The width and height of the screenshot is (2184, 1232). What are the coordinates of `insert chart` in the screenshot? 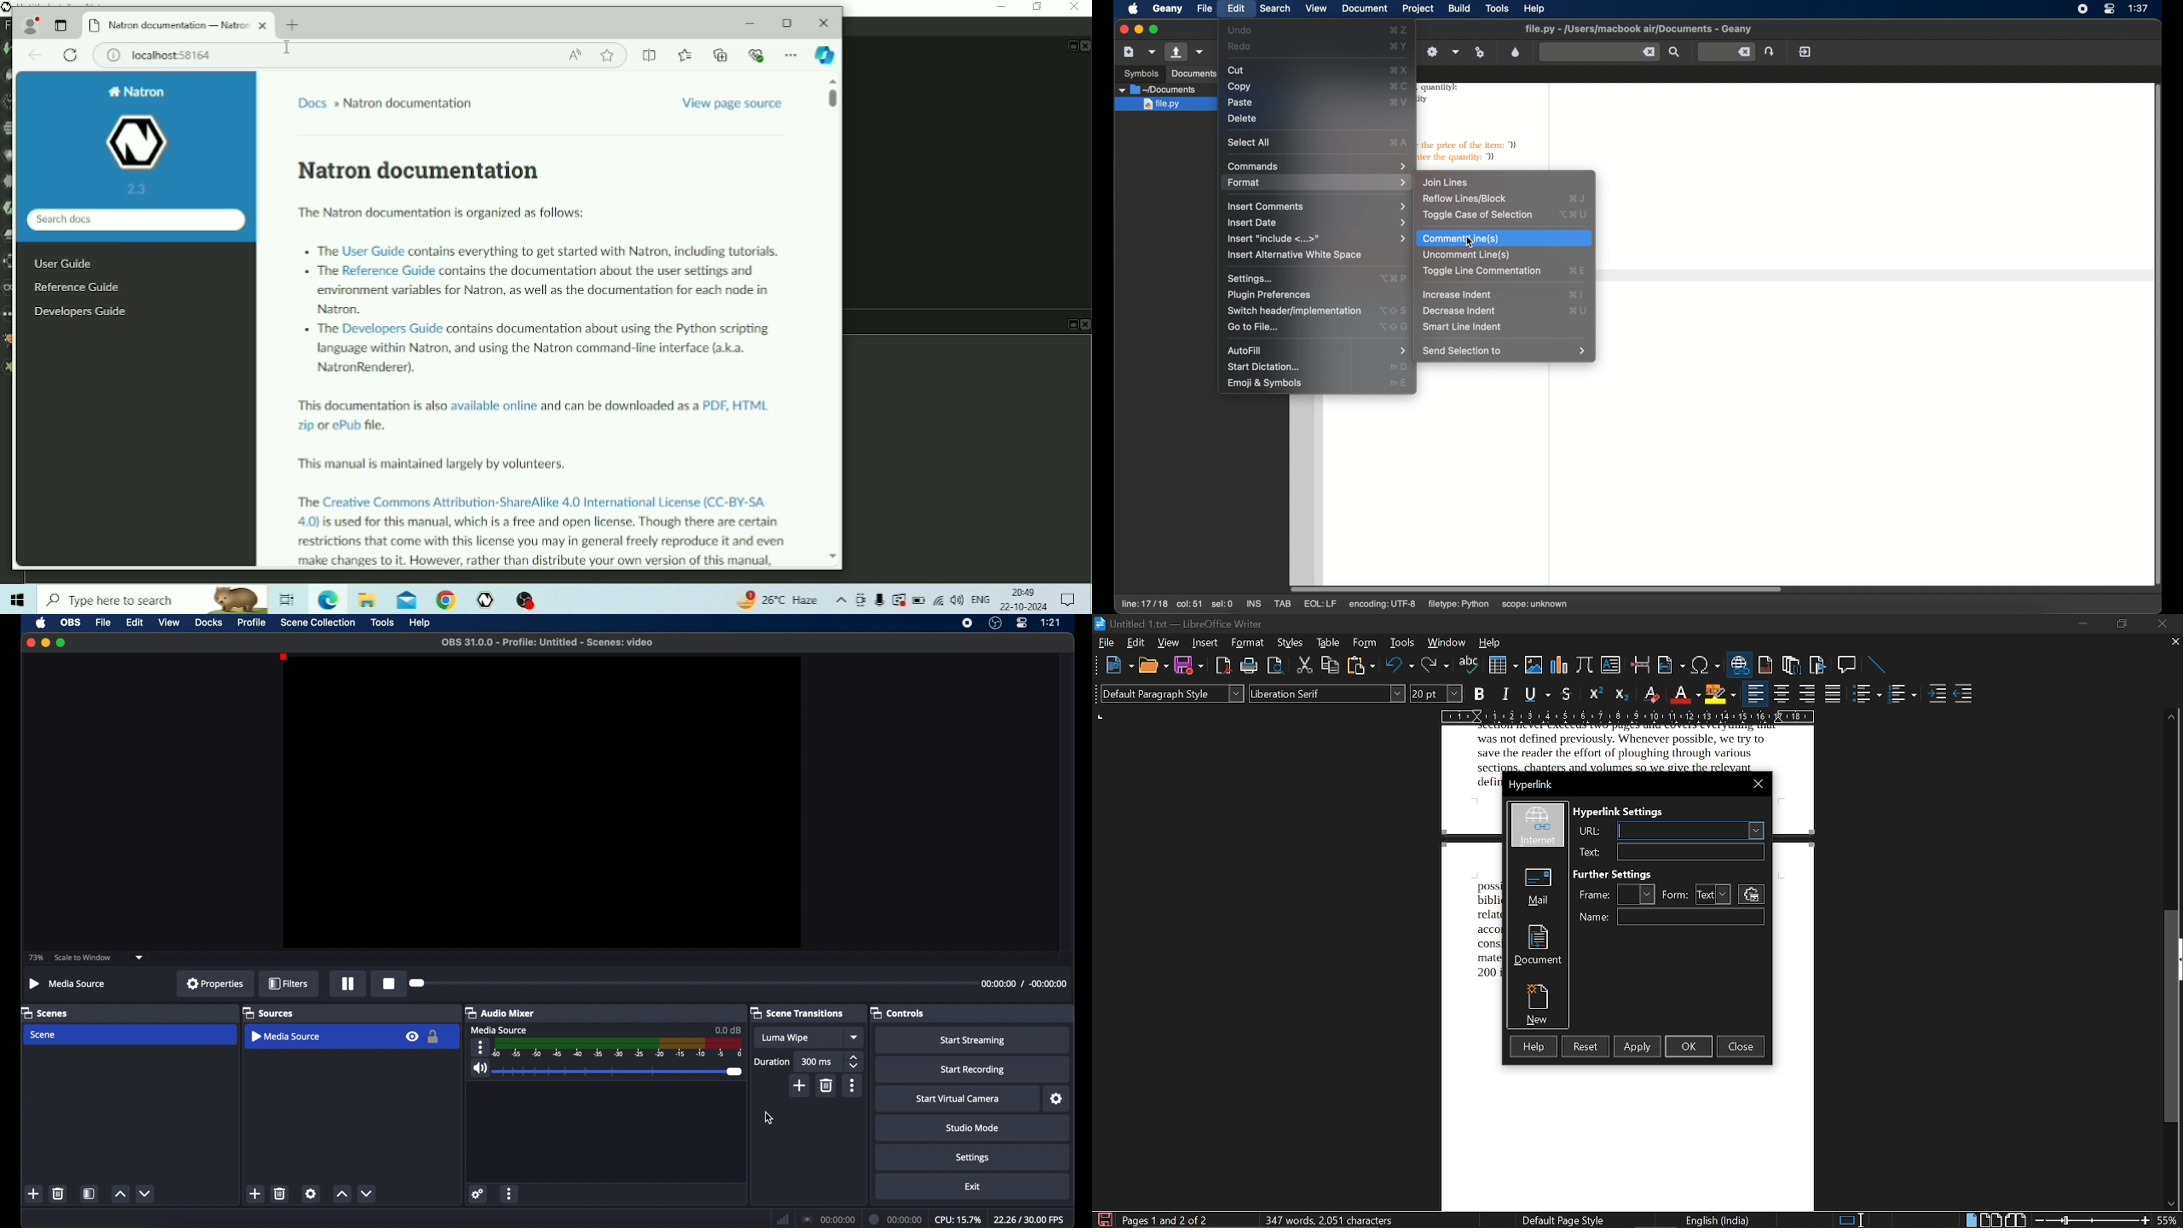 It's located at (1560, 667).